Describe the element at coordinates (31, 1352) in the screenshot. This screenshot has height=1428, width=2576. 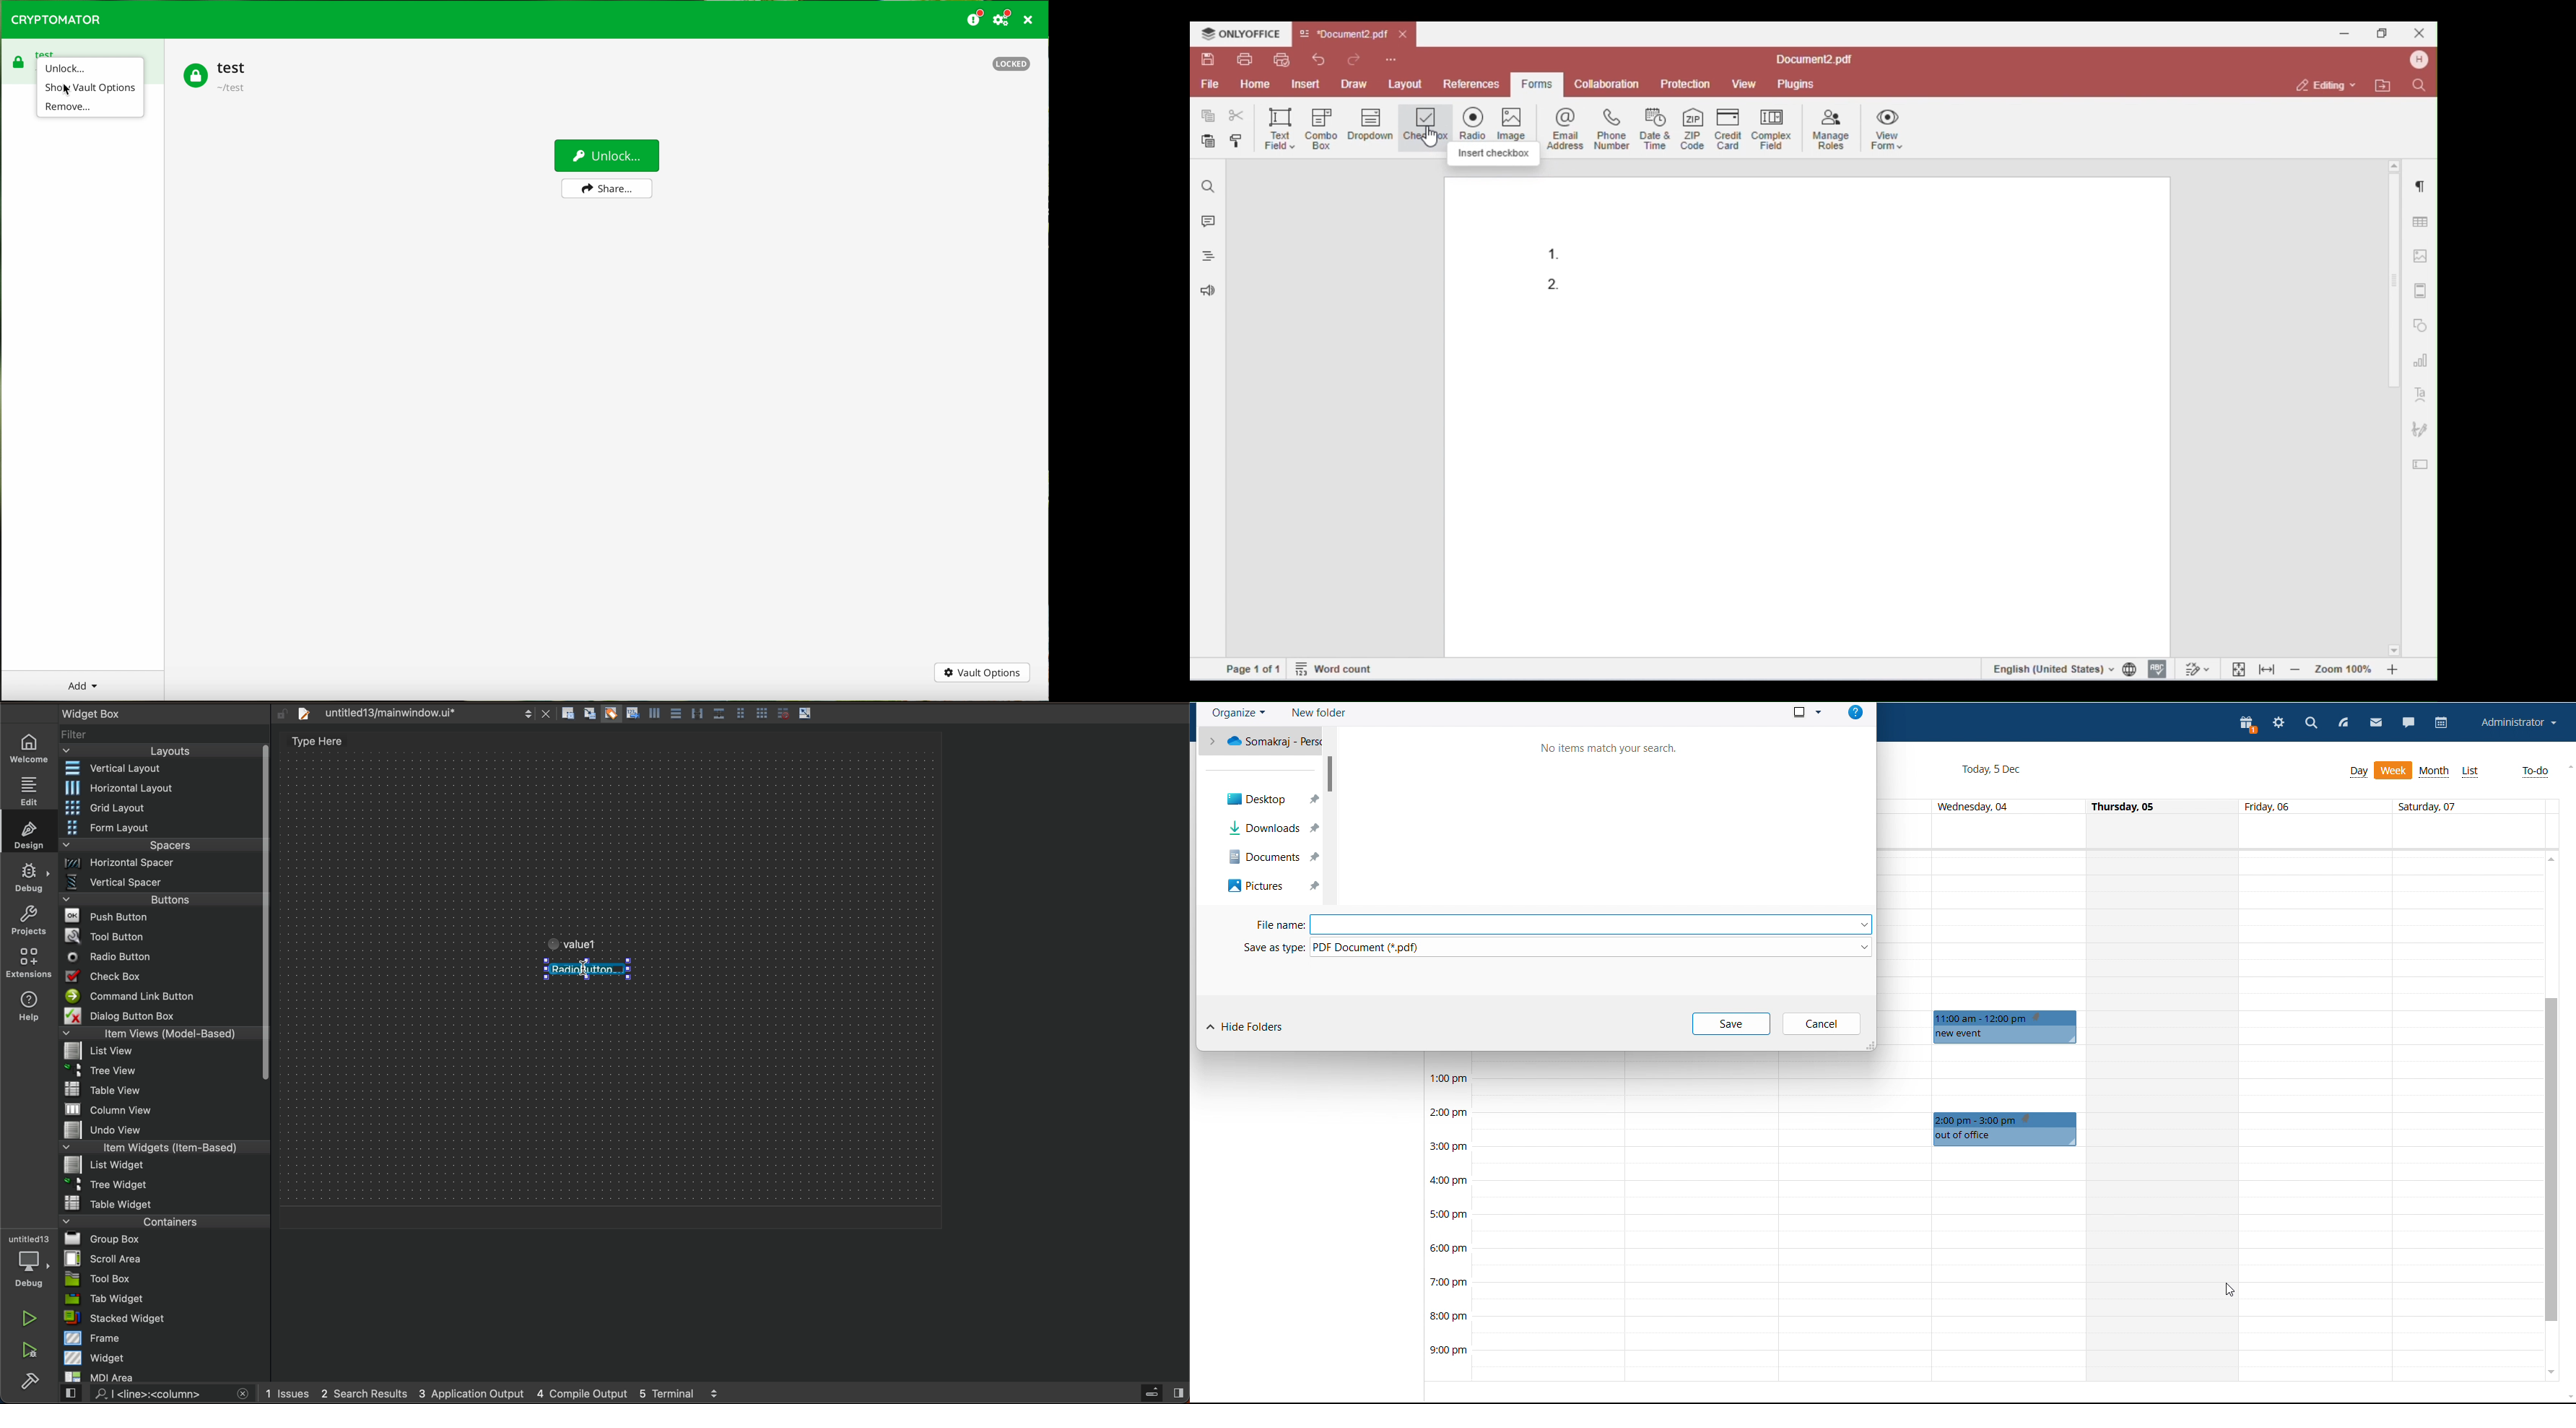
I see `run and debug` at that location.